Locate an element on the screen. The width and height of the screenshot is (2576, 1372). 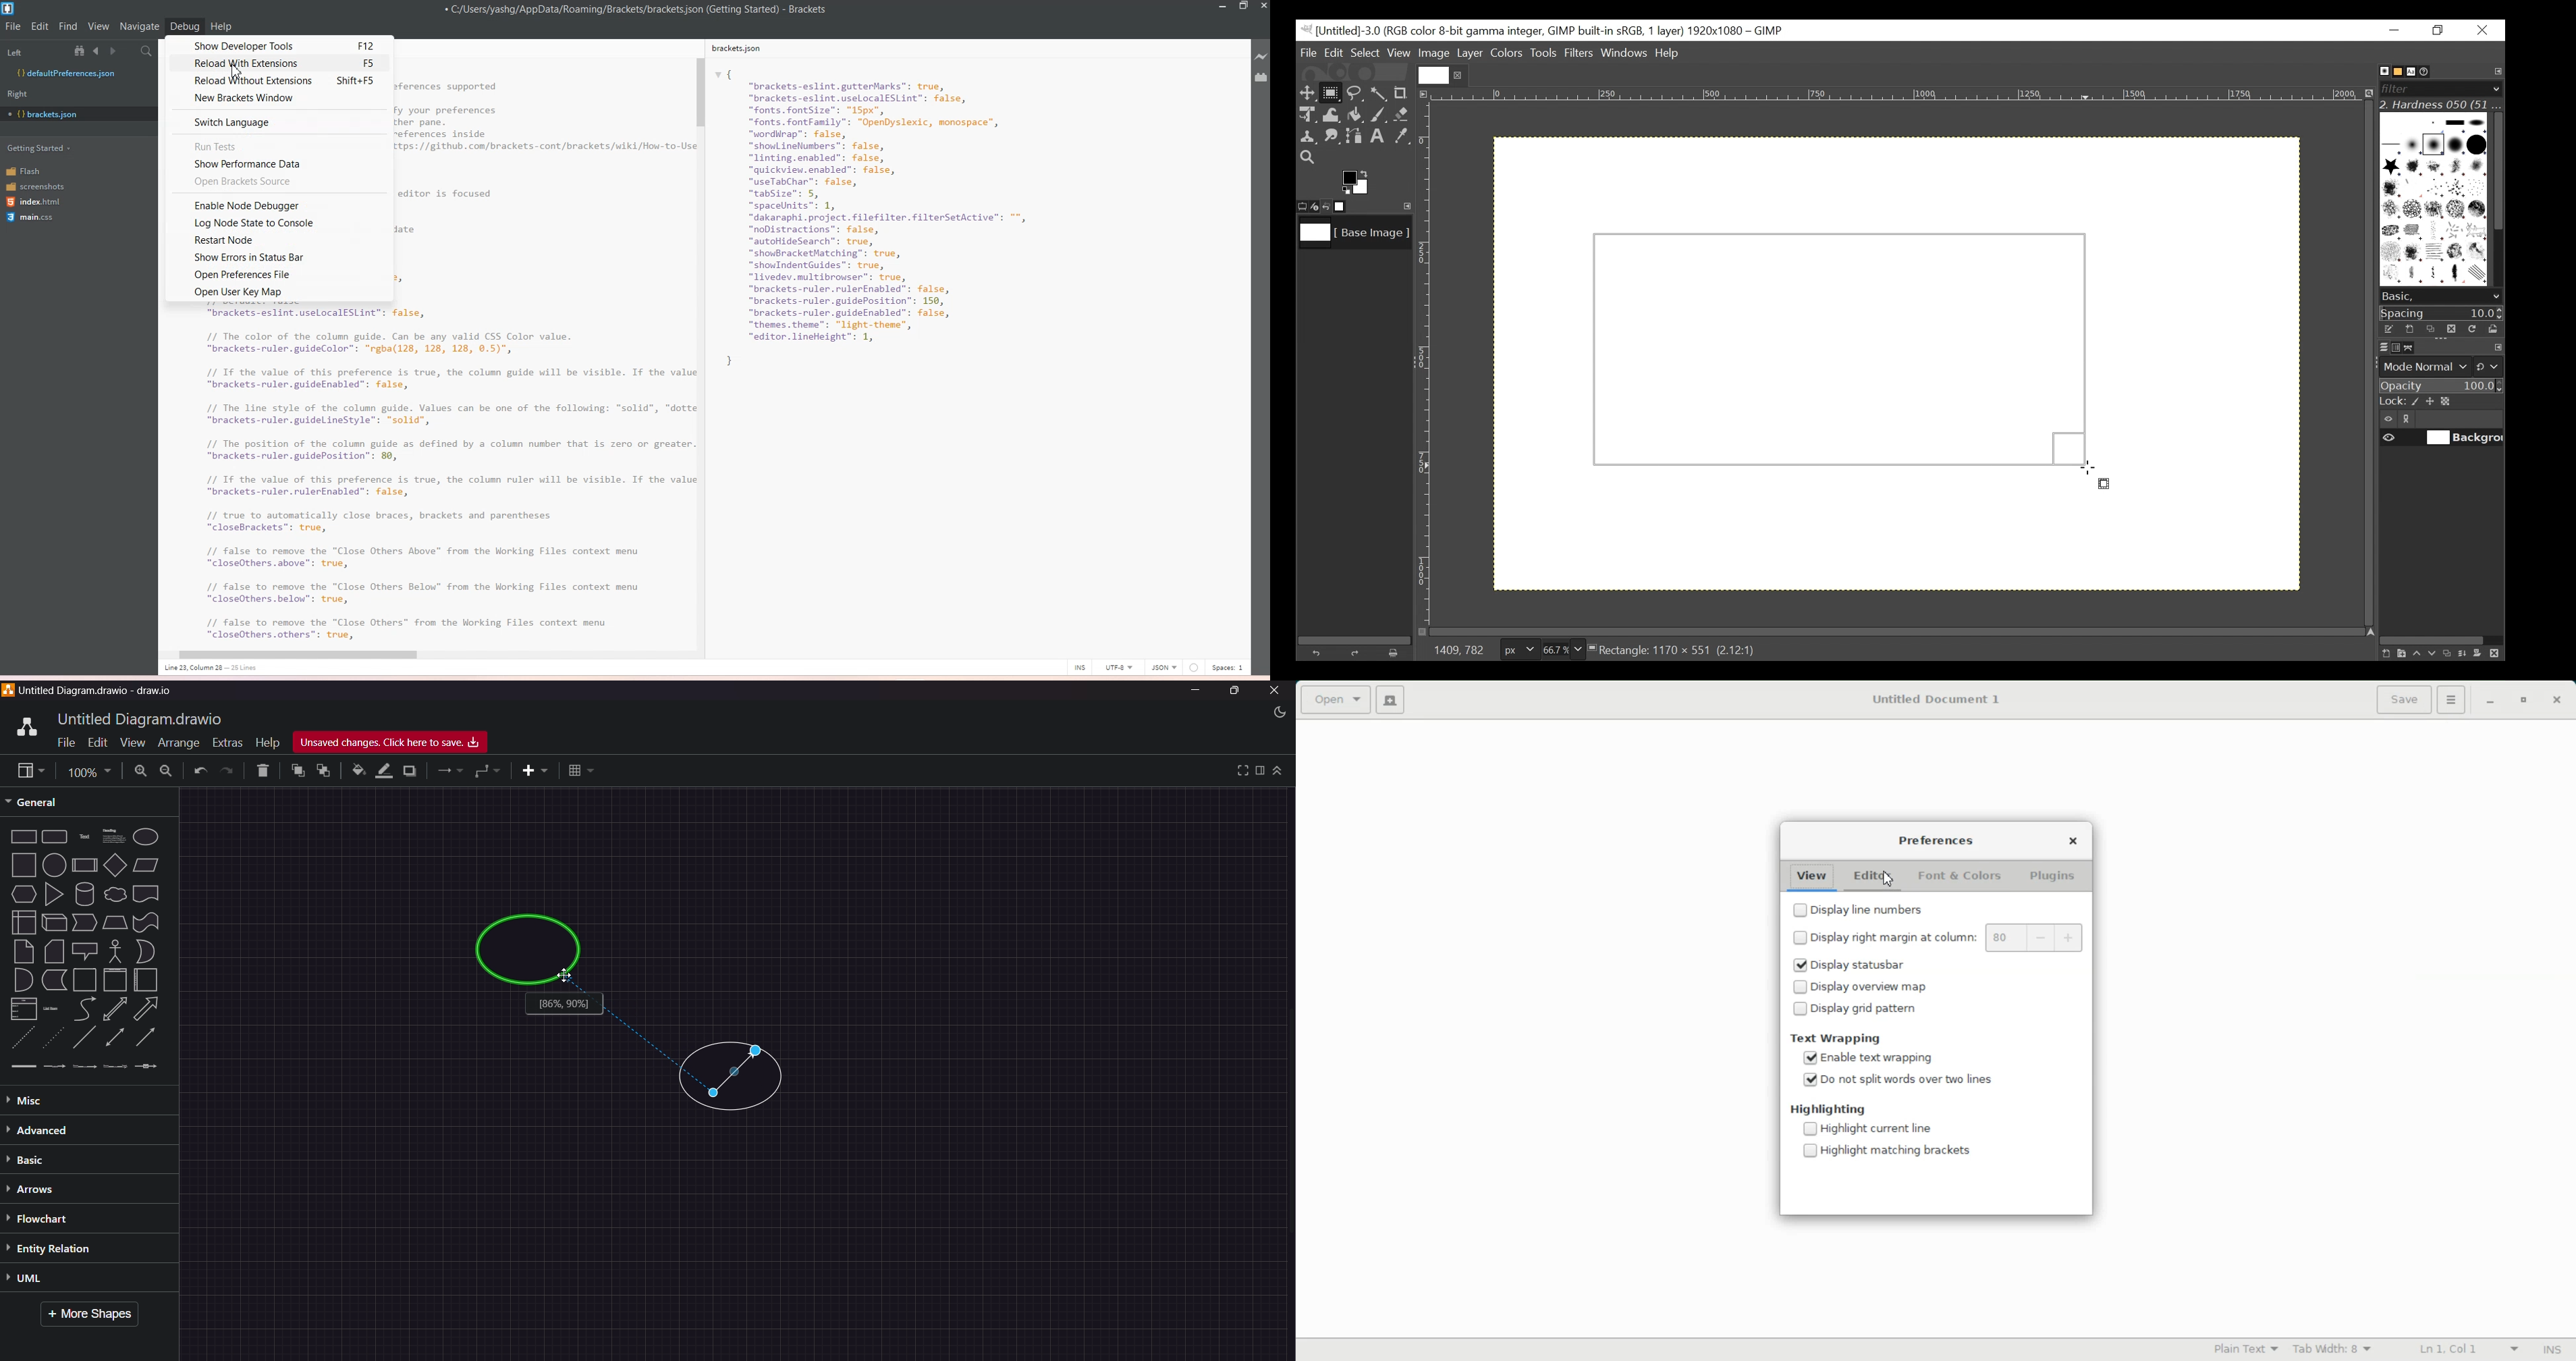
cursor is located at coordinates (566, 975).